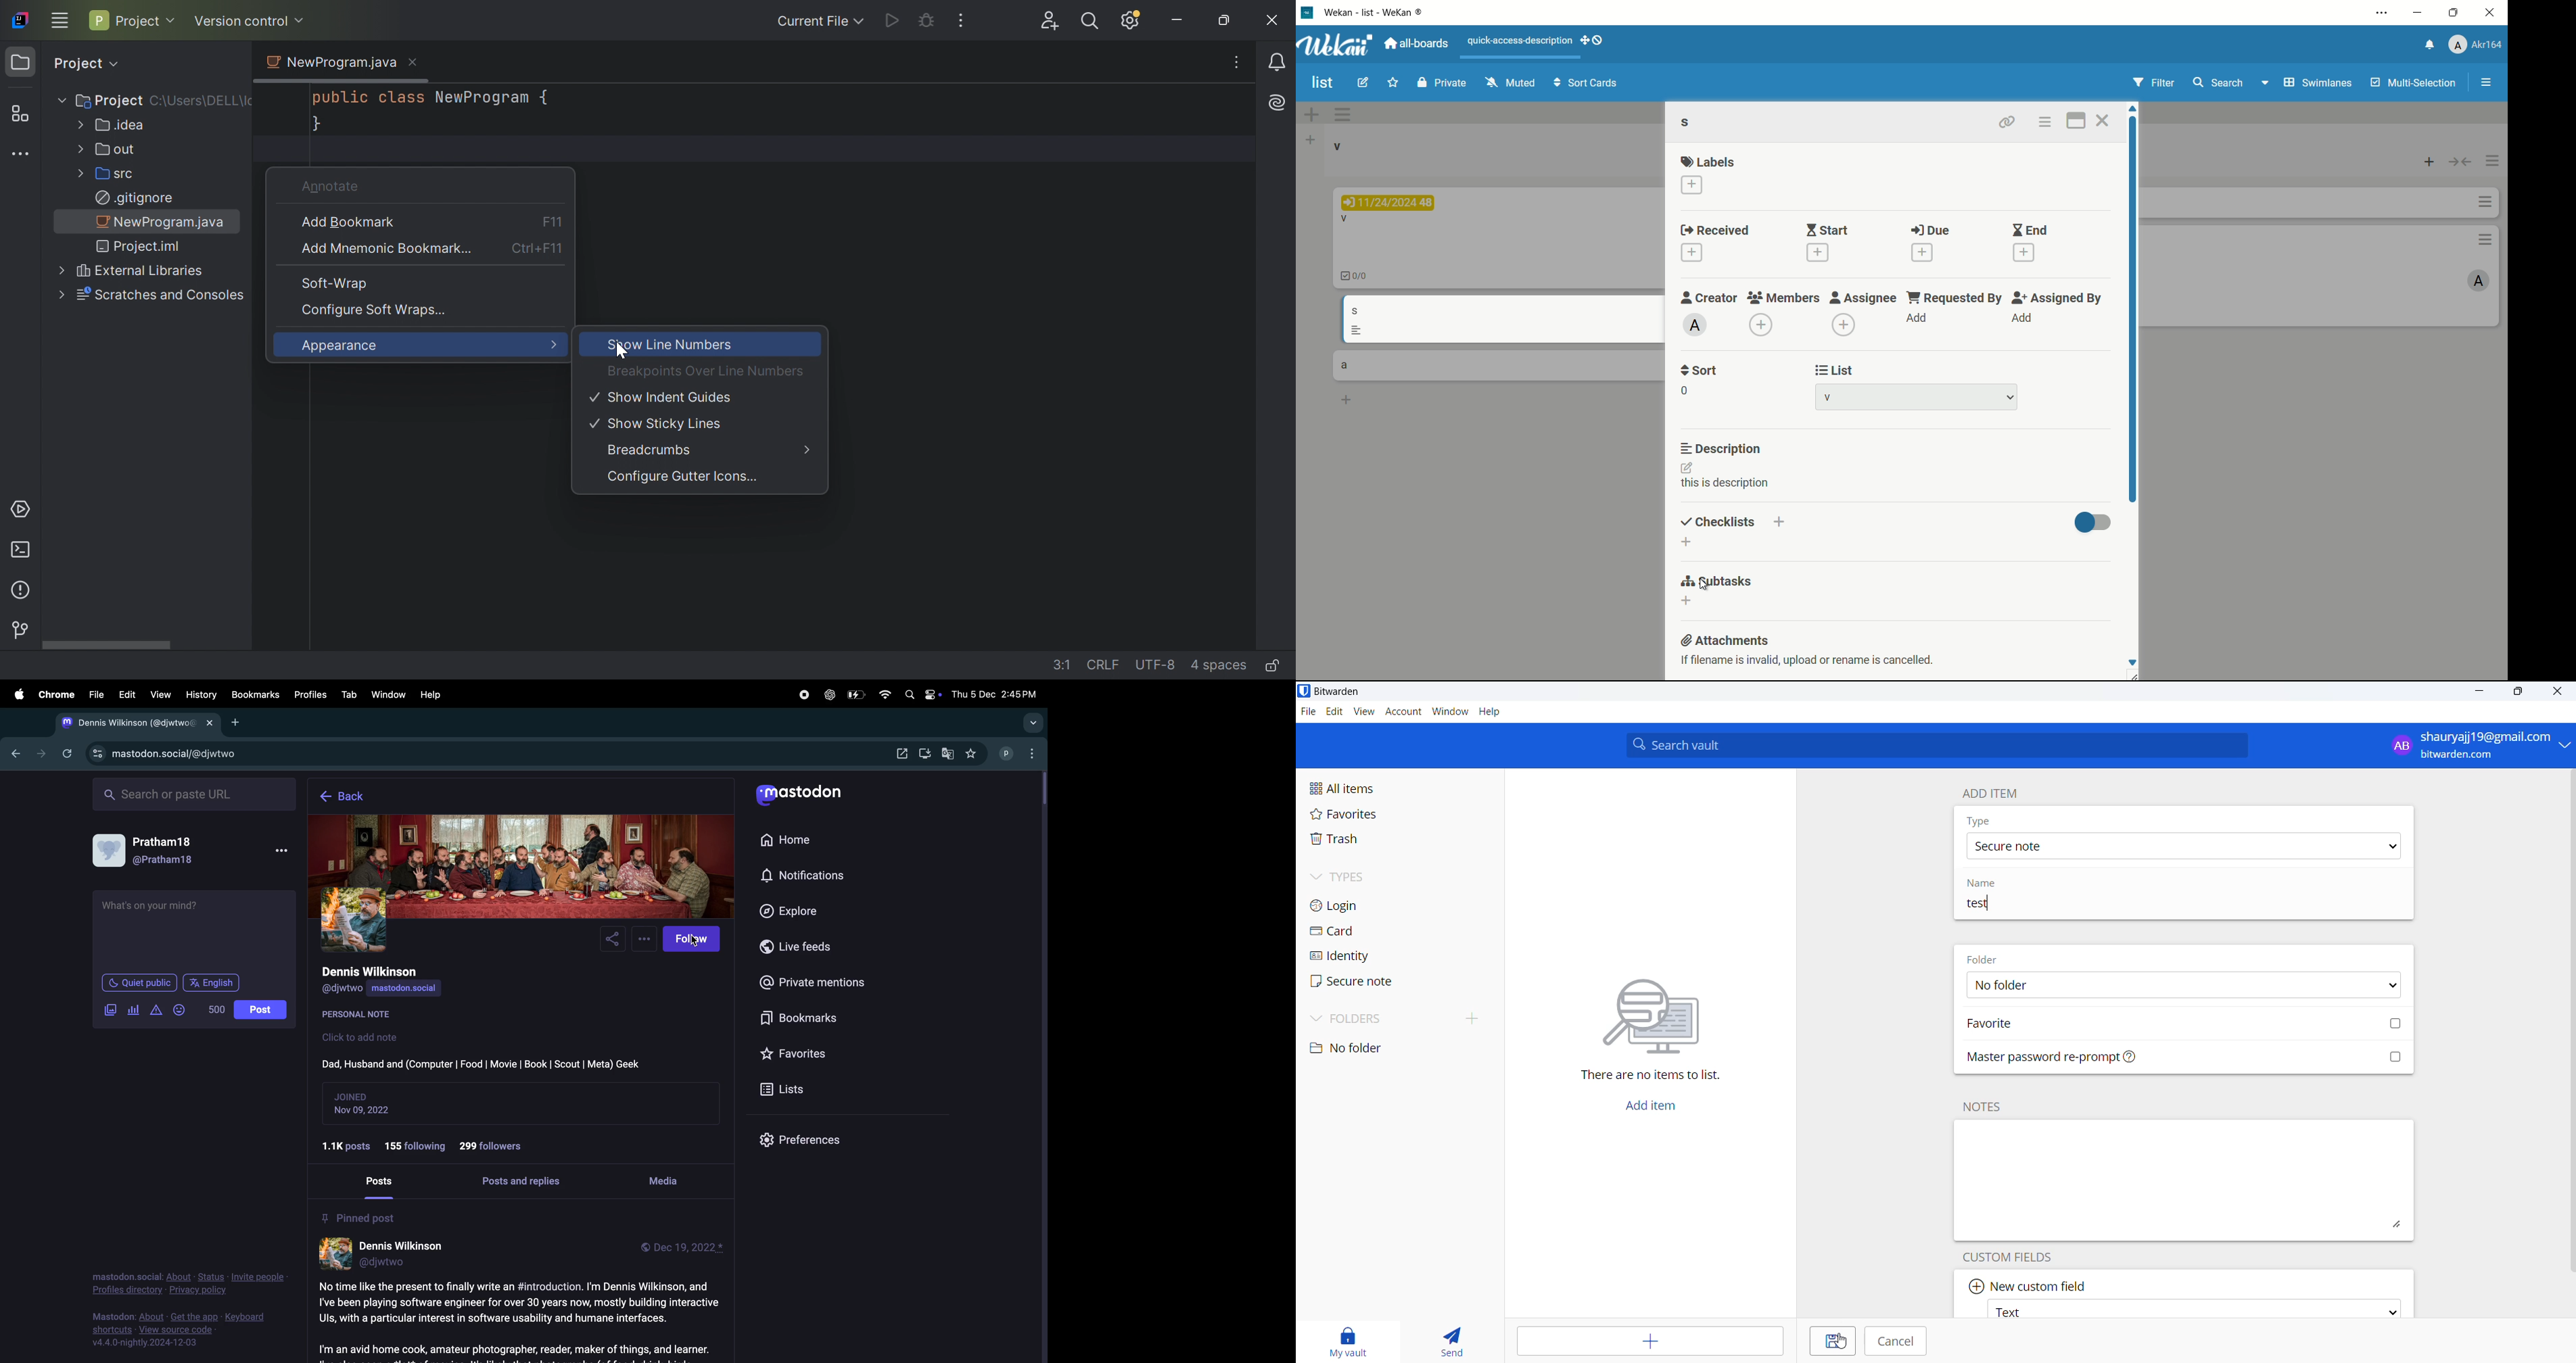  What do you see at coordinates (1918, 318) in the screenshot?
I see `add` at bounding box center [1918, 318].